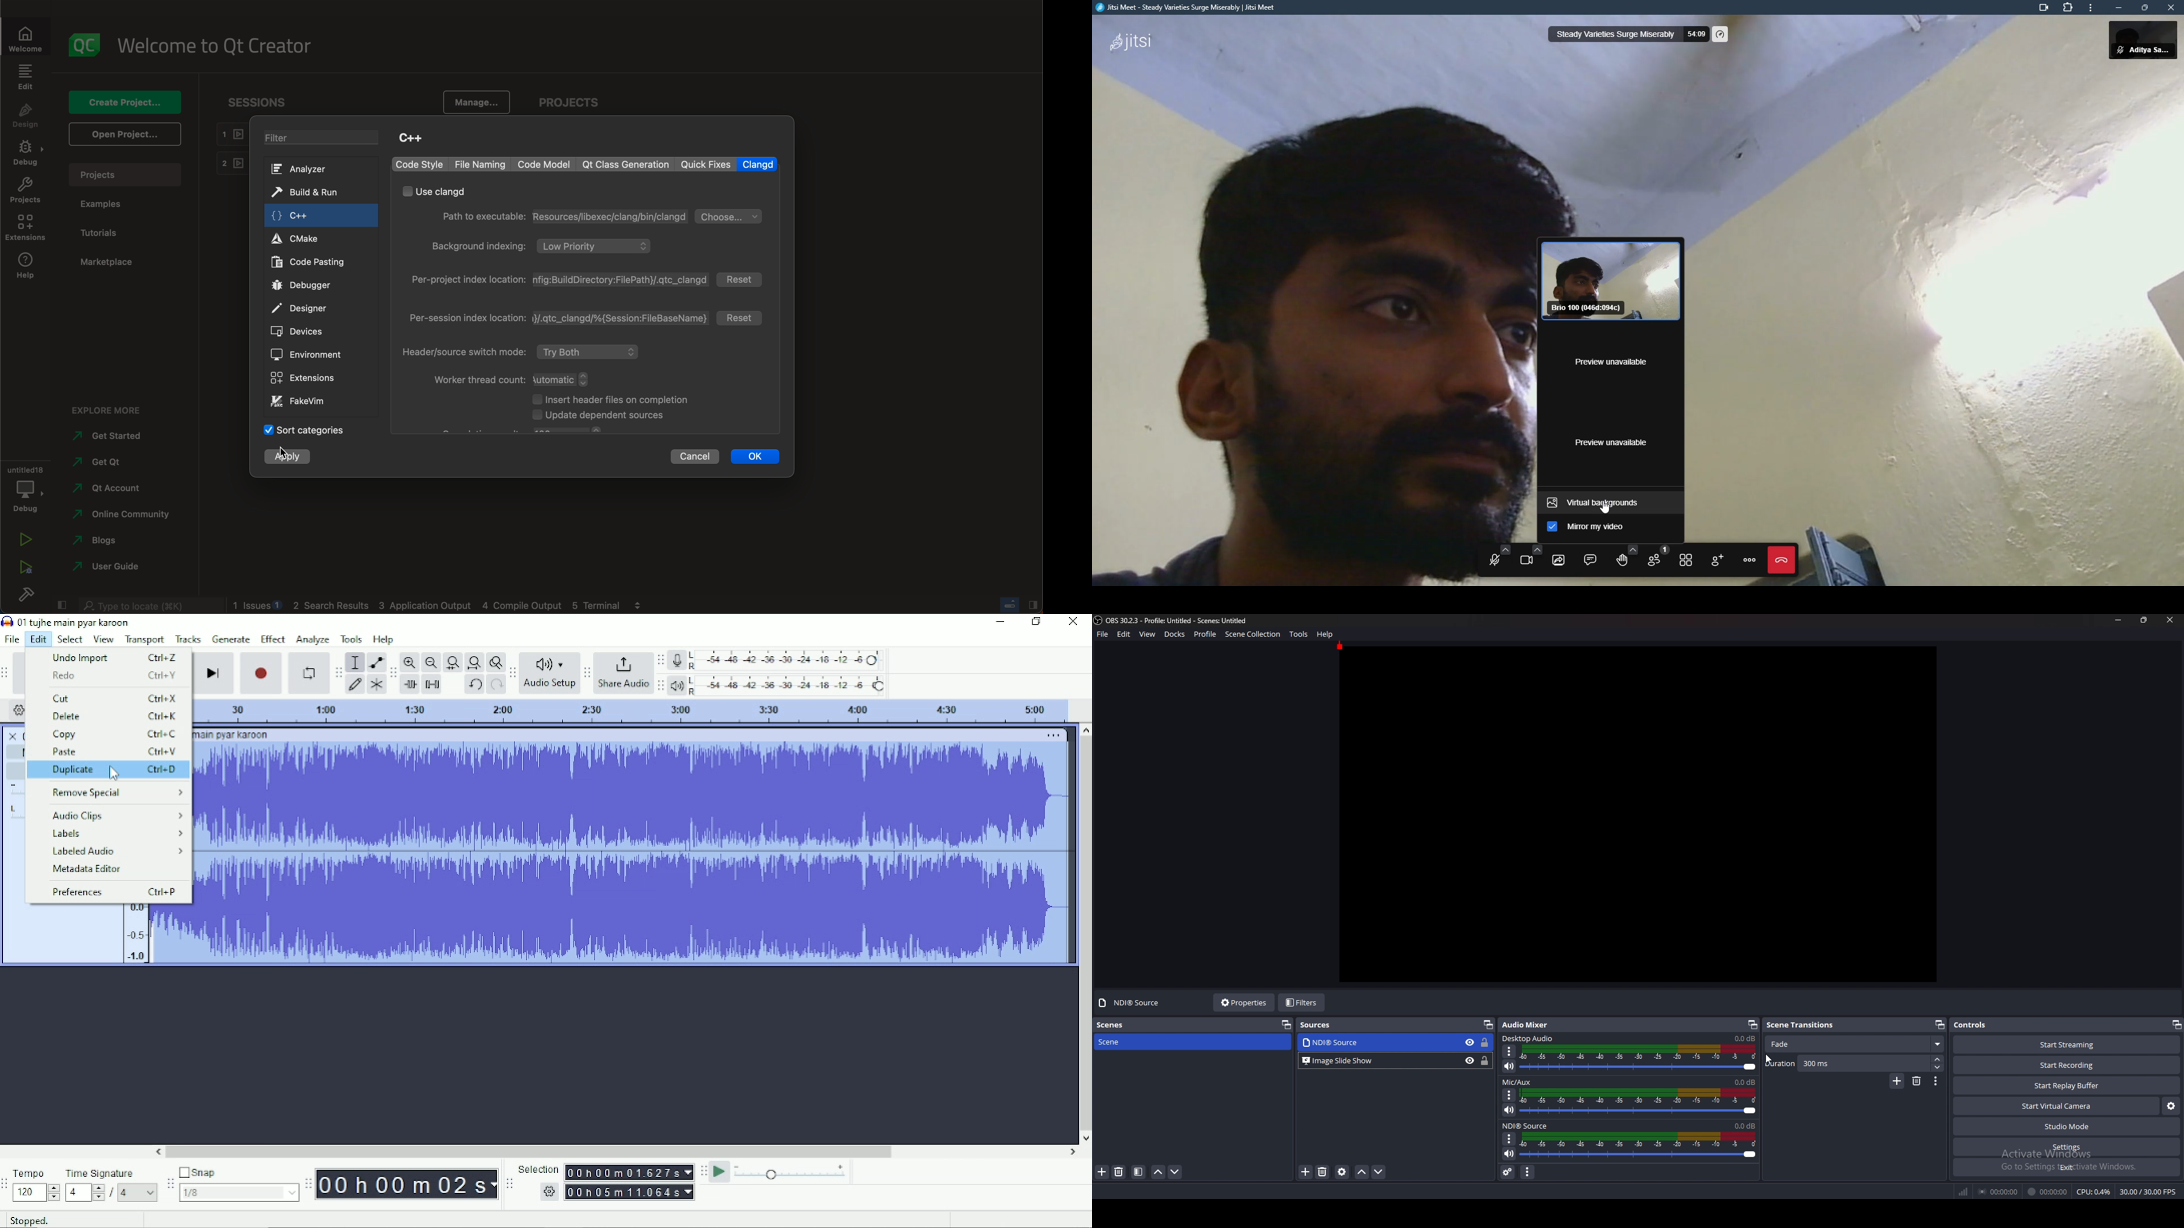  What do you see at coordinates (107, 435) in the screenshot?
I see `started` at bounding box center [107, 435].